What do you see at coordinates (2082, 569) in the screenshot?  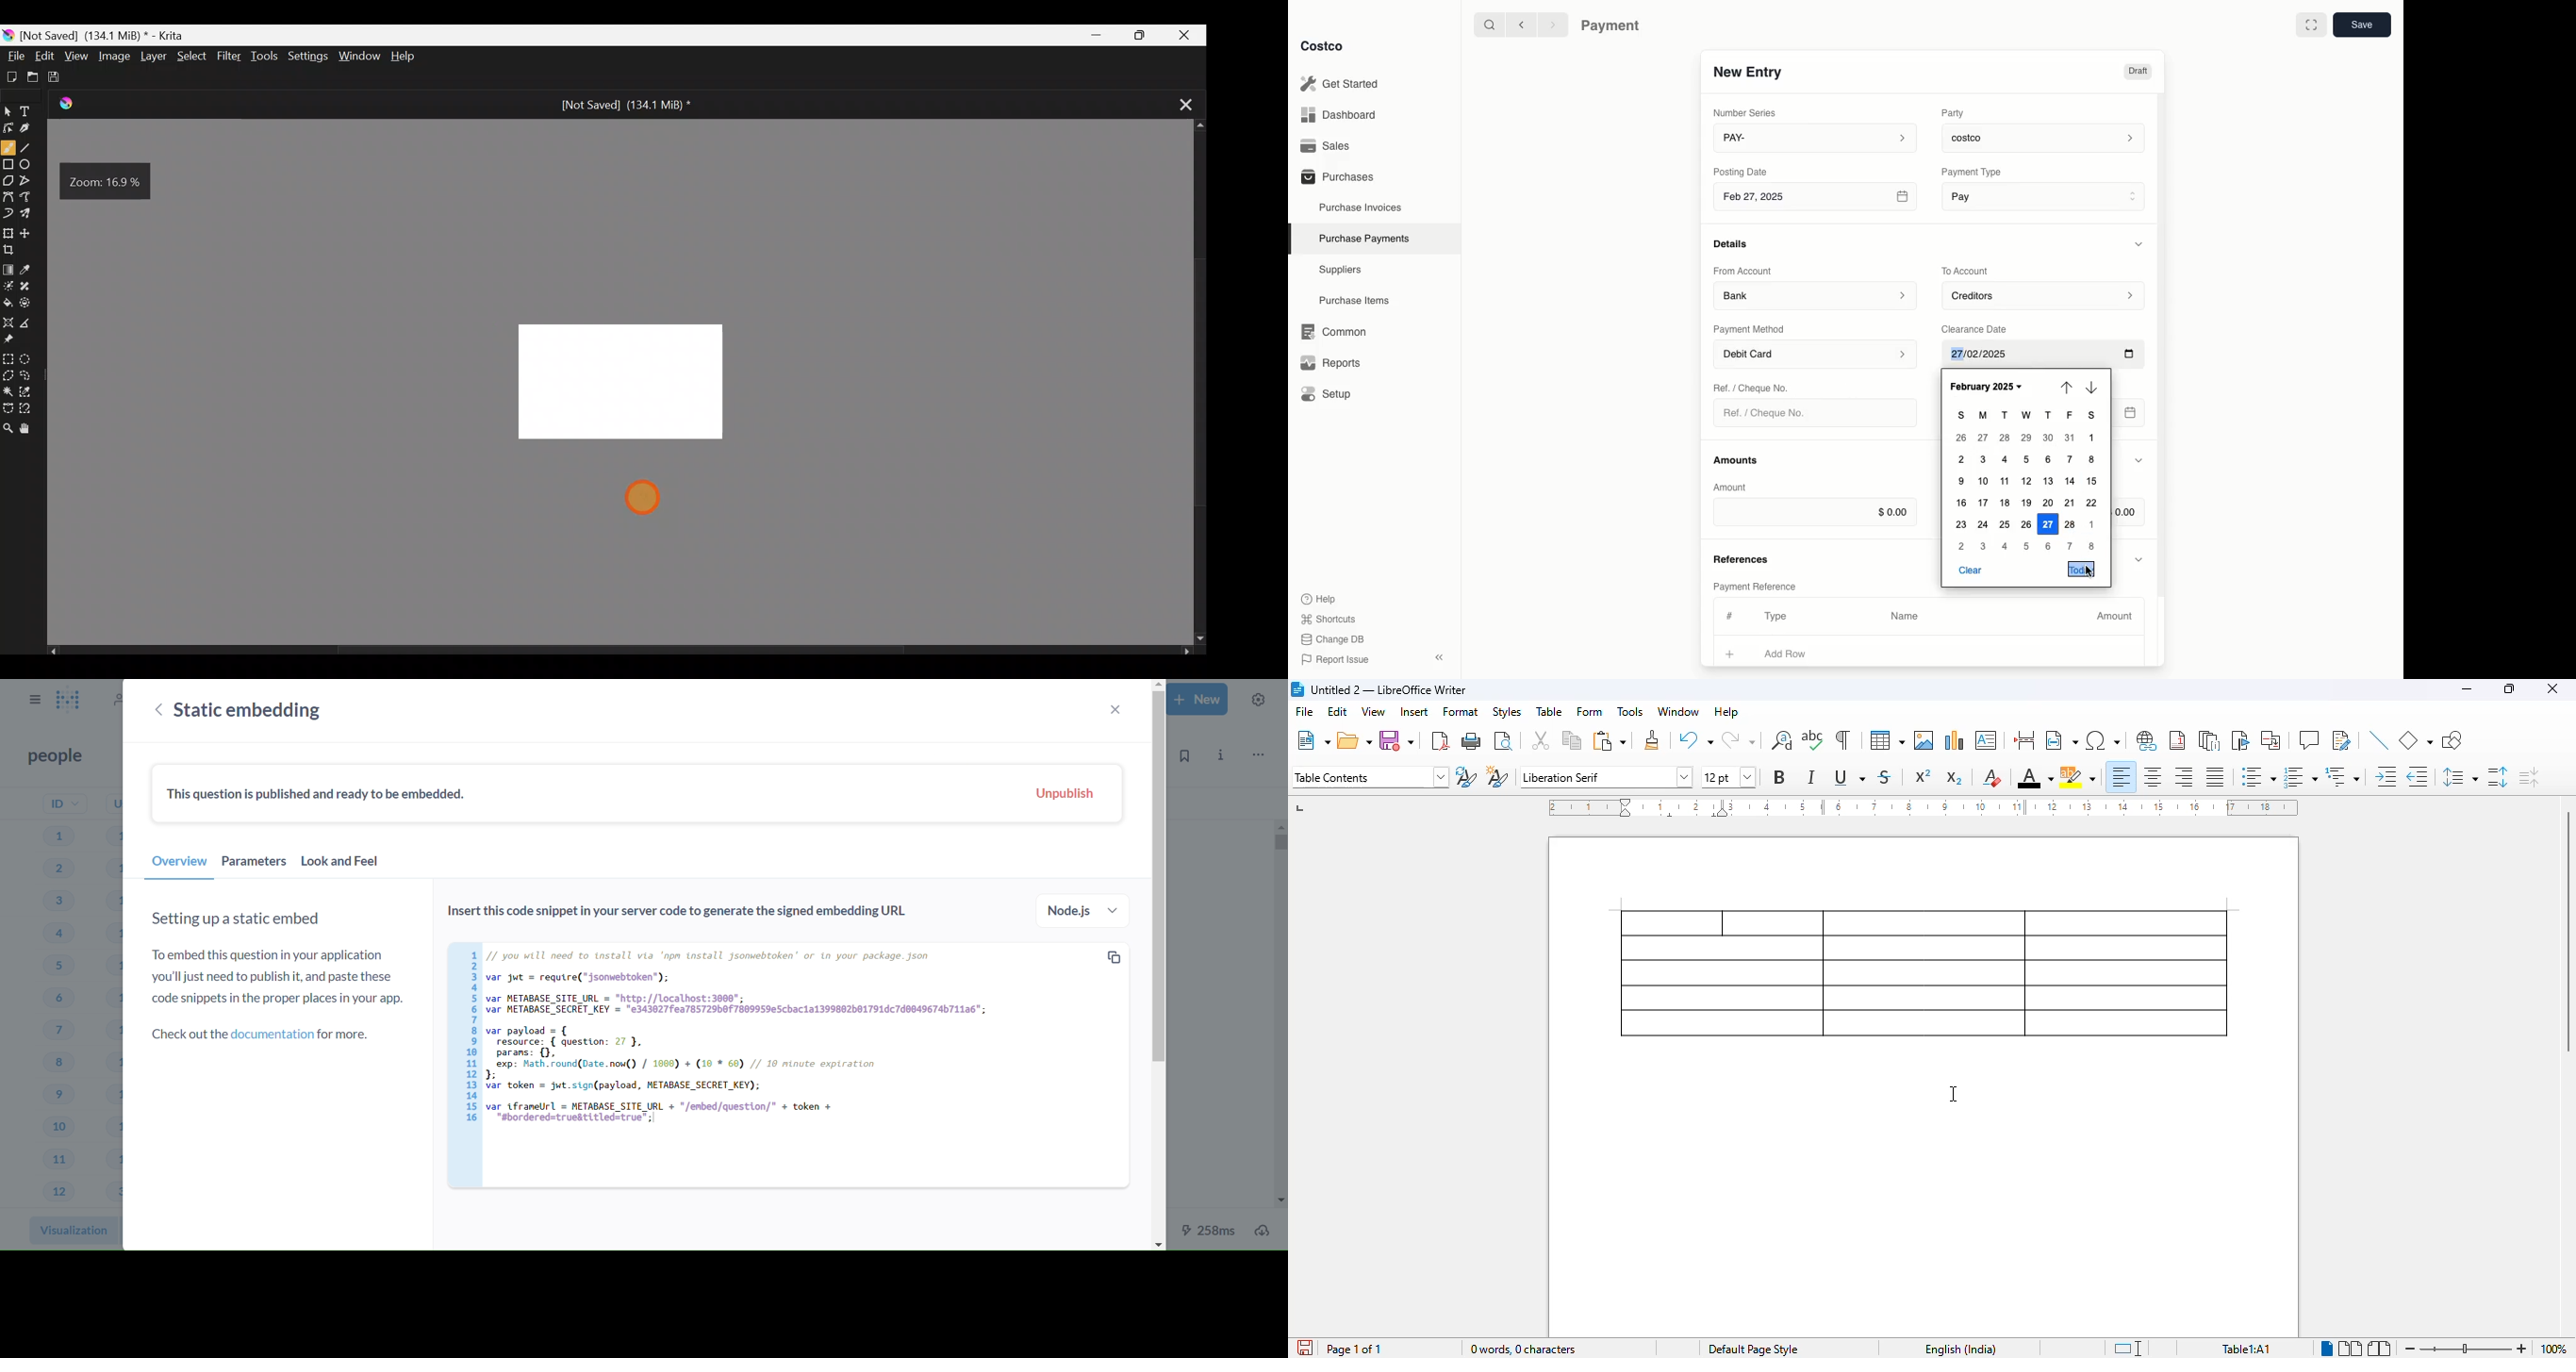 I see `Today` at bounding box center [2082, 569].